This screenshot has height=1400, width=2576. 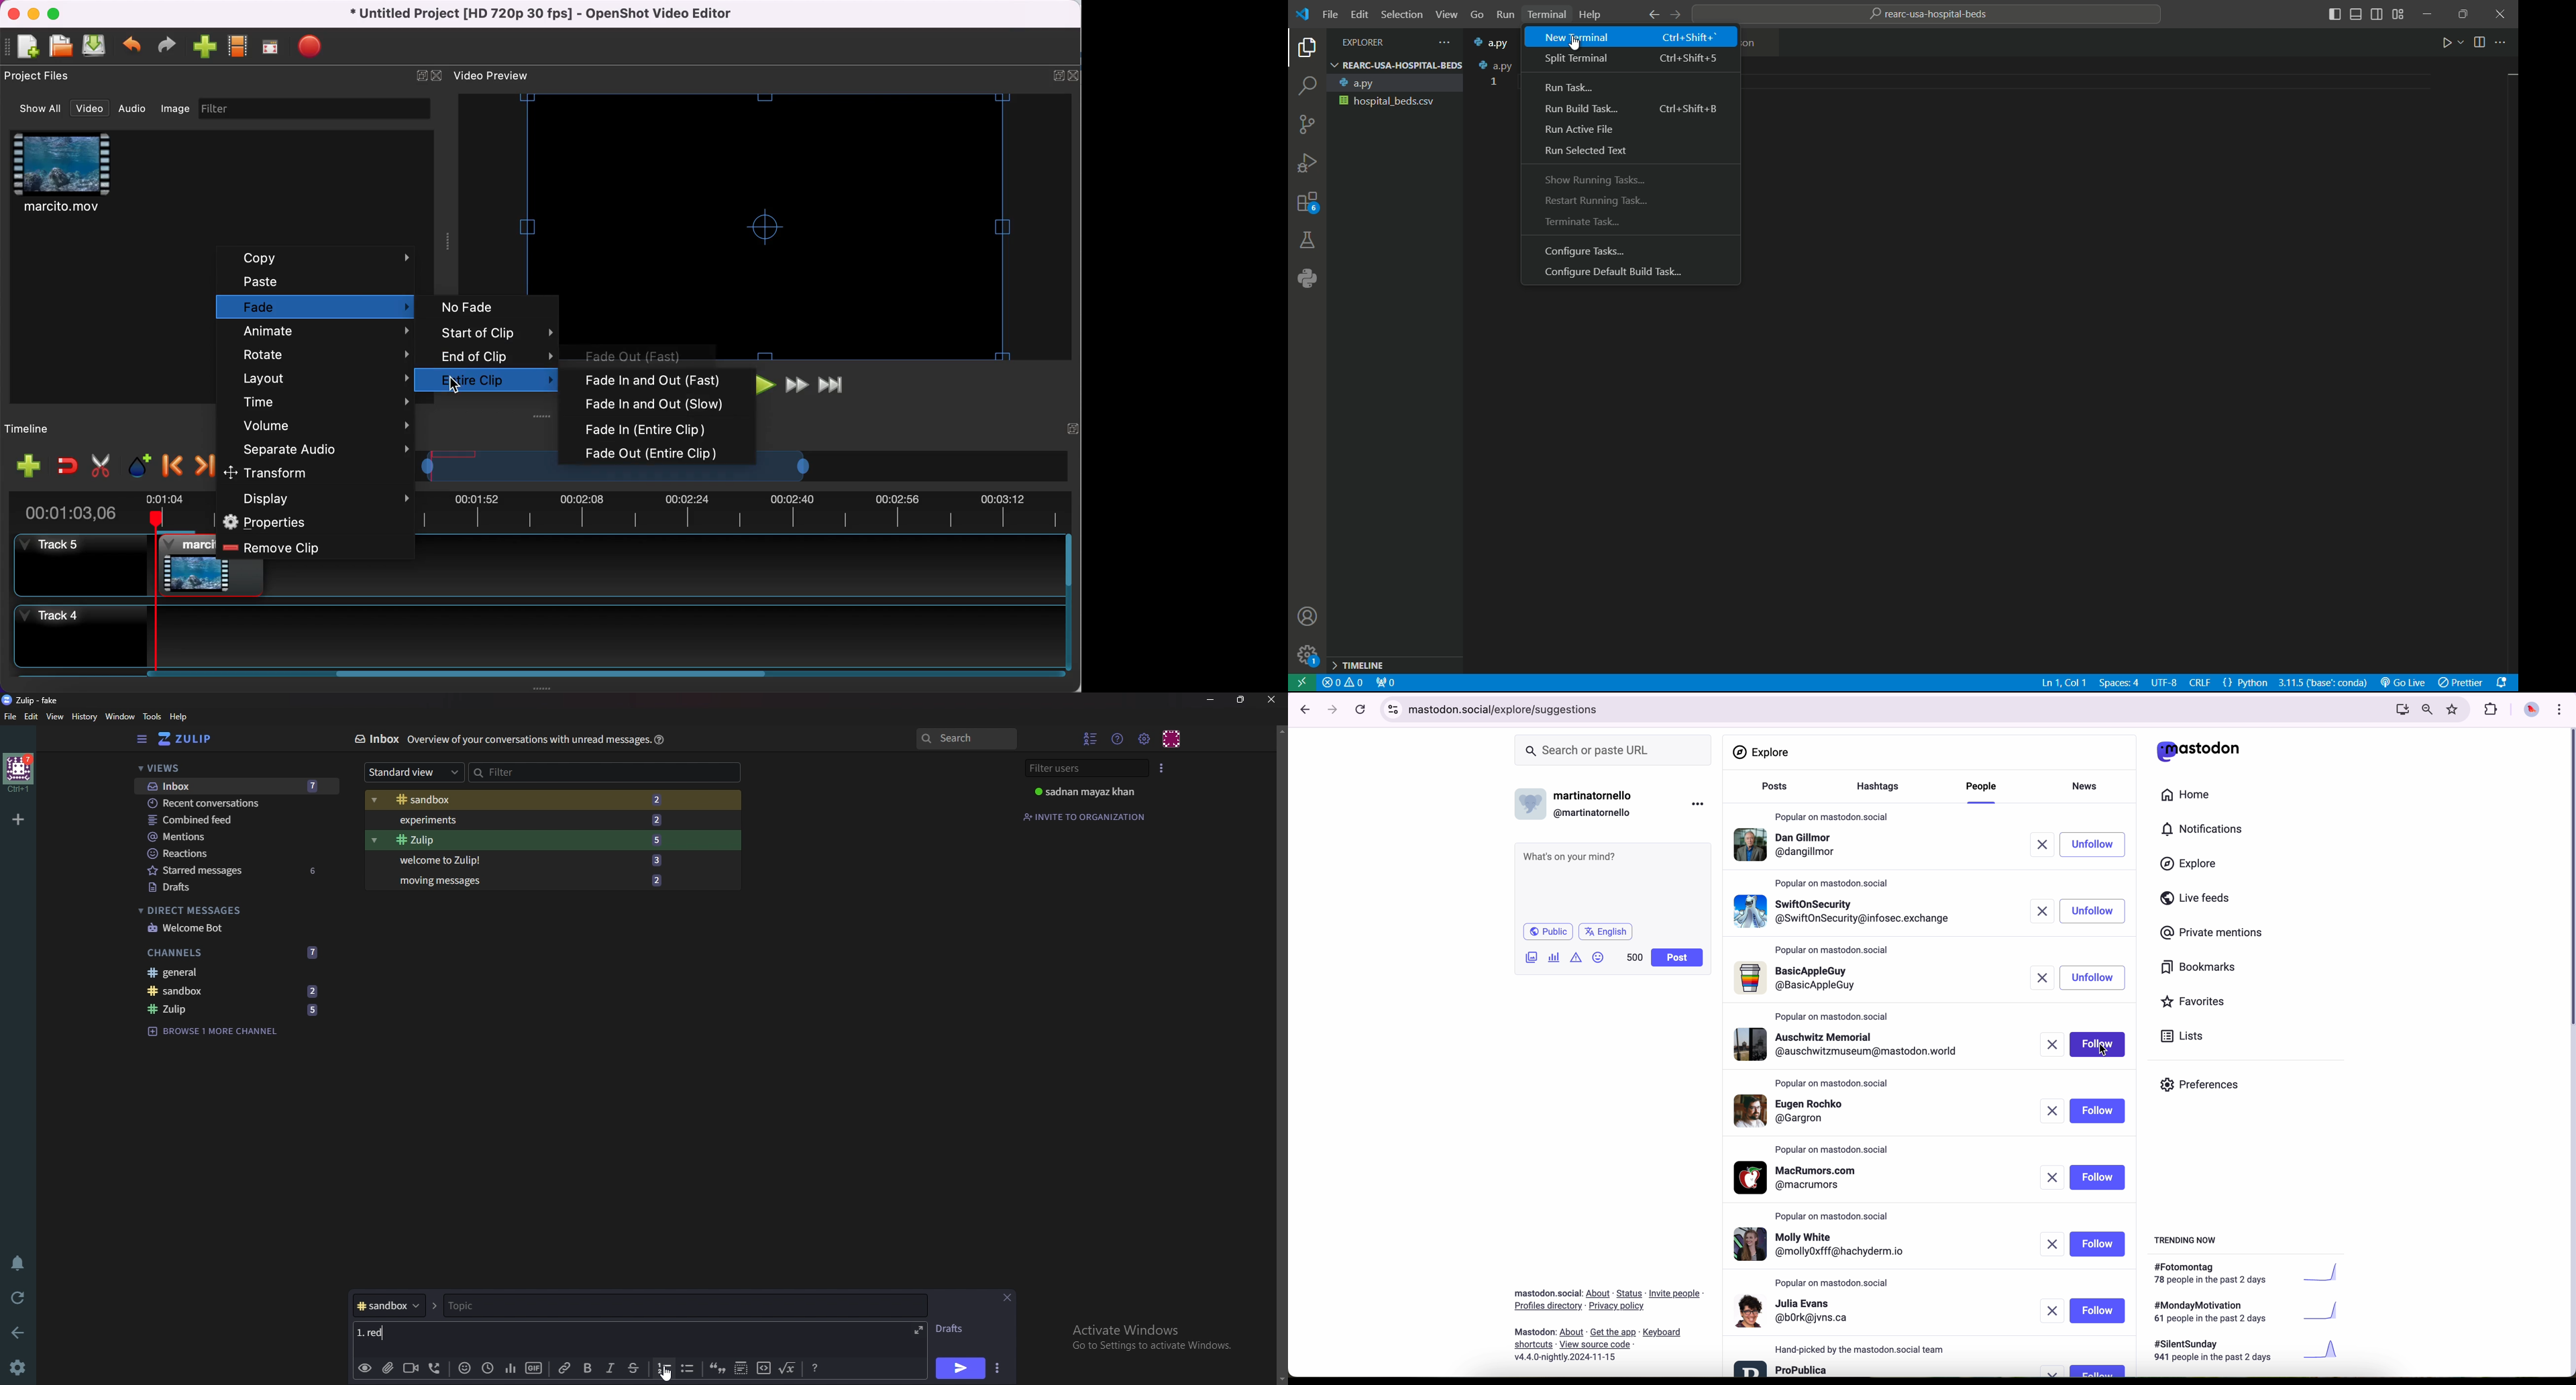 What do you see at coordinates (94, 46) in the screenshot?
I see `save file` at bounding box center [94, 46].